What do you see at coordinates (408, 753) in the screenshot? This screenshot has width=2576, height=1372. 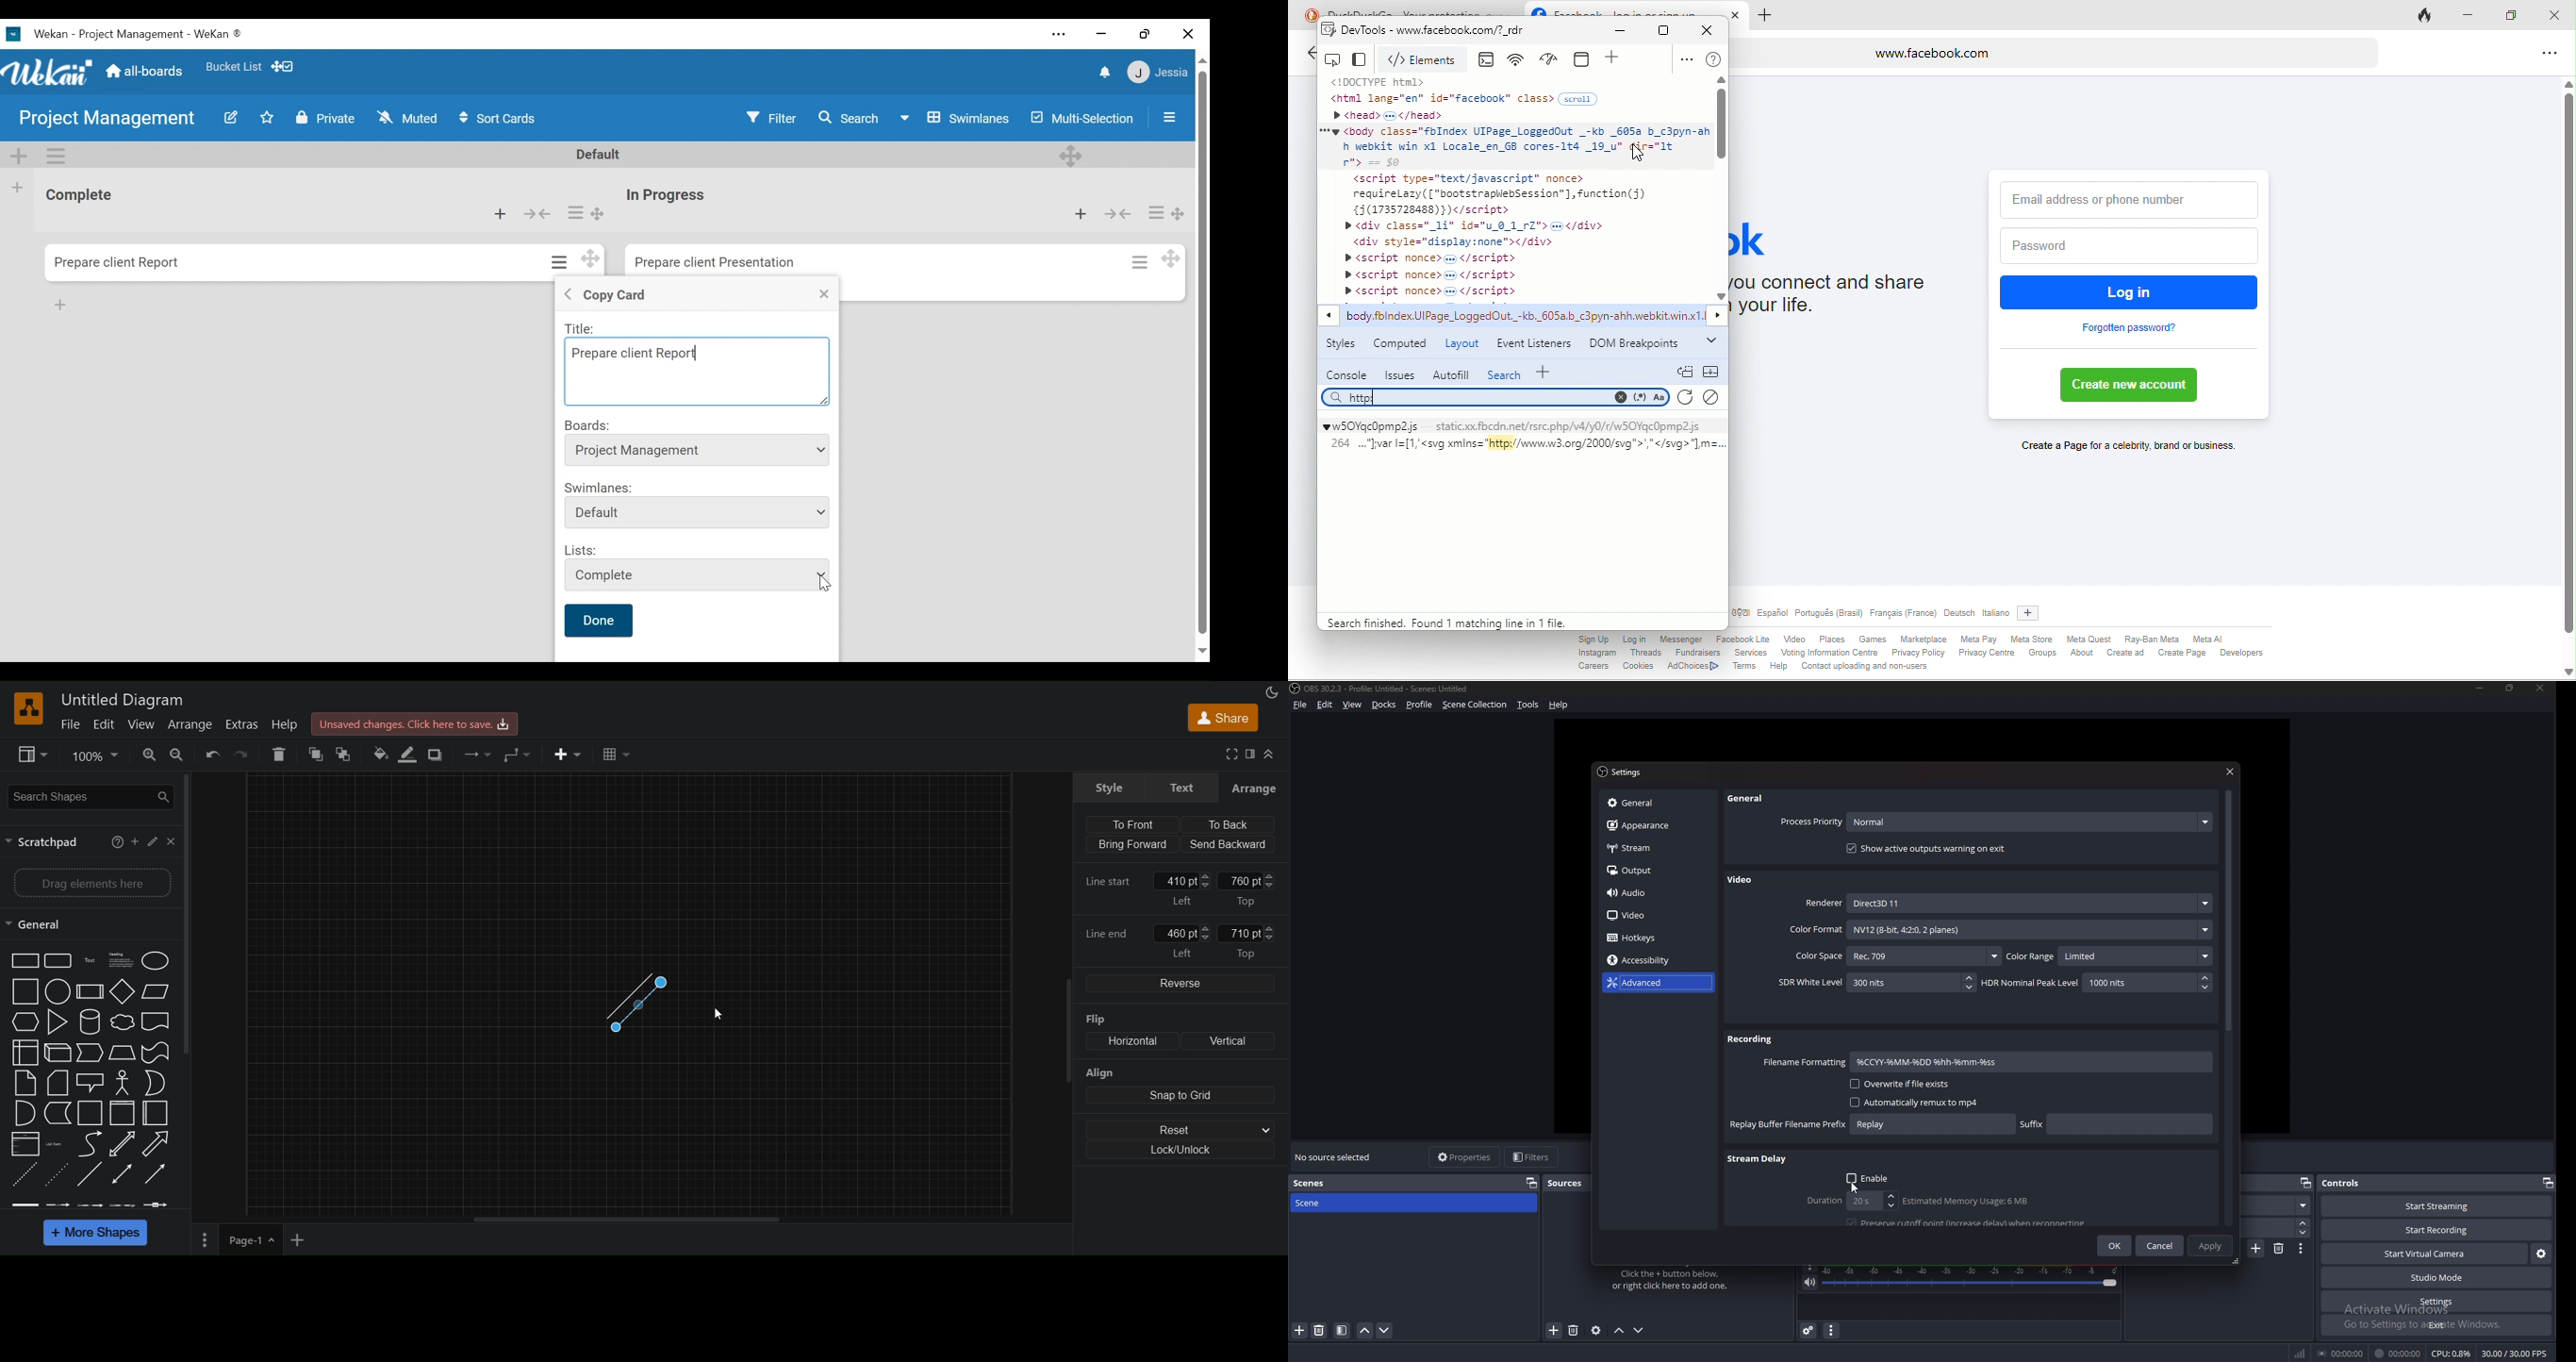 I see `line color` at bounding box center [408, 753].